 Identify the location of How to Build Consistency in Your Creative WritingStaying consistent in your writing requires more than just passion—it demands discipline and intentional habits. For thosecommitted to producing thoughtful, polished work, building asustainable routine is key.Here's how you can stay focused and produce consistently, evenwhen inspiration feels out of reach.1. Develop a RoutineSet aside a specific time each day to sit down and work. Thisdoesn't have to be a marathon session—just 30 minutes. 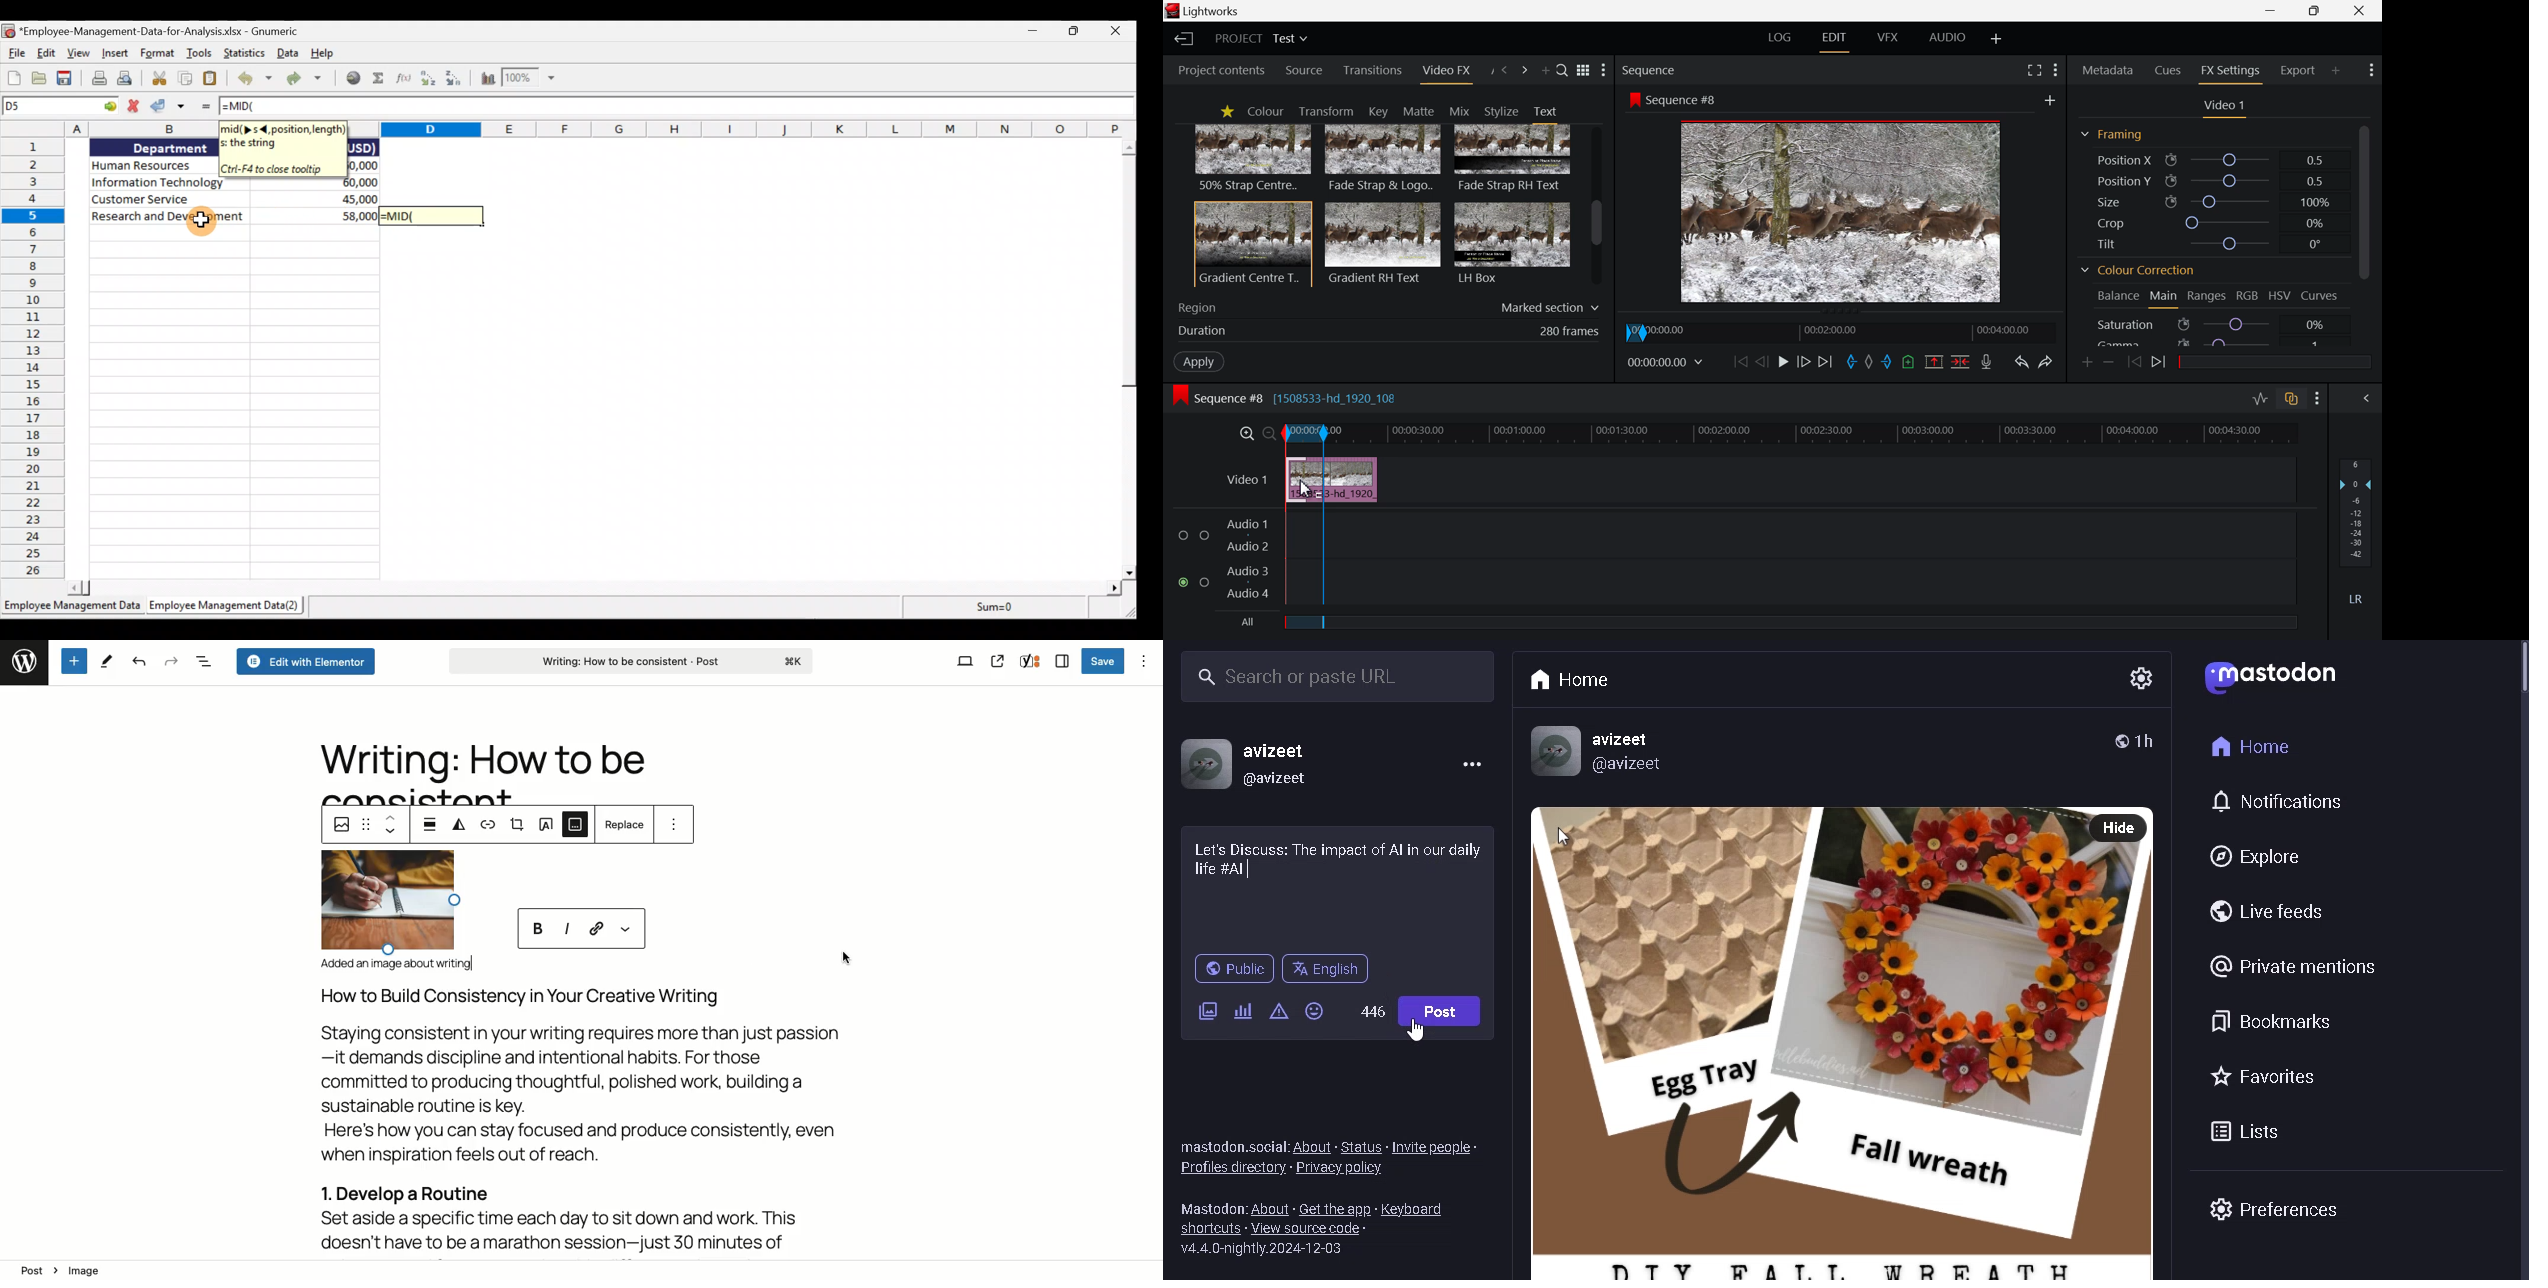
(587, 1120).